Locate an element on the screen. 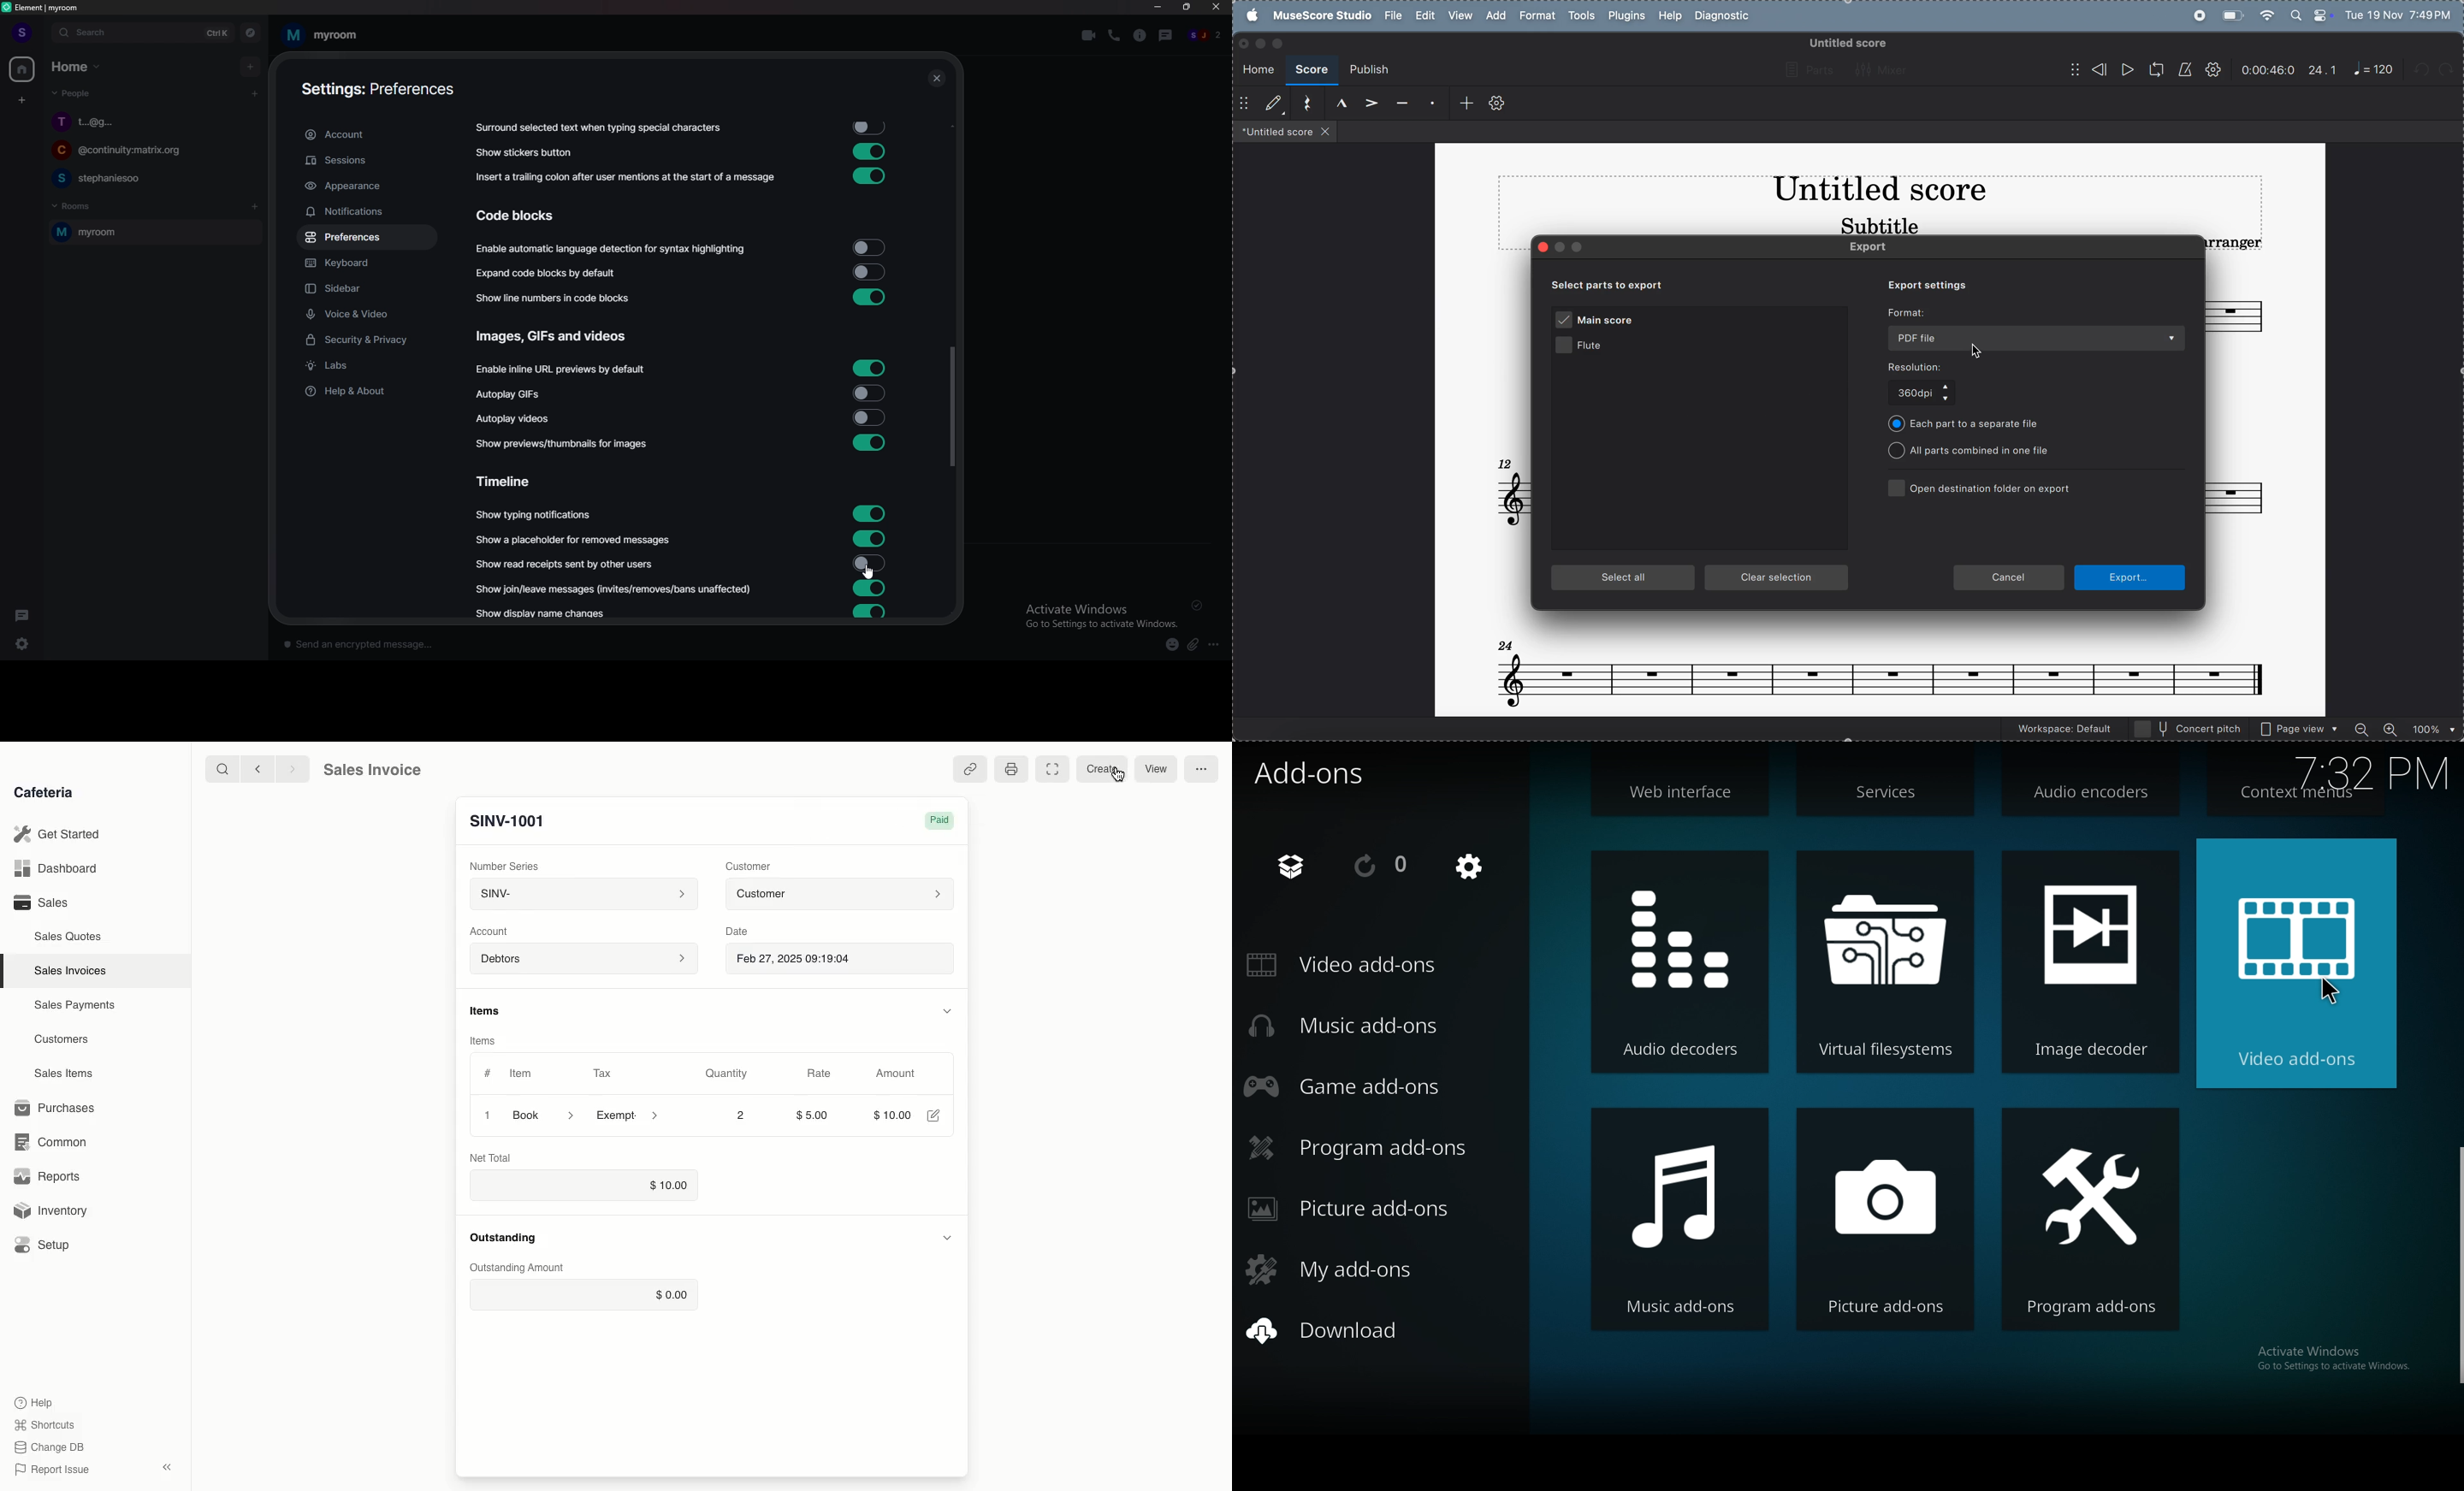 This screenshot has height=1512, width=2464. cursor is located at coordinates (1114, 778).